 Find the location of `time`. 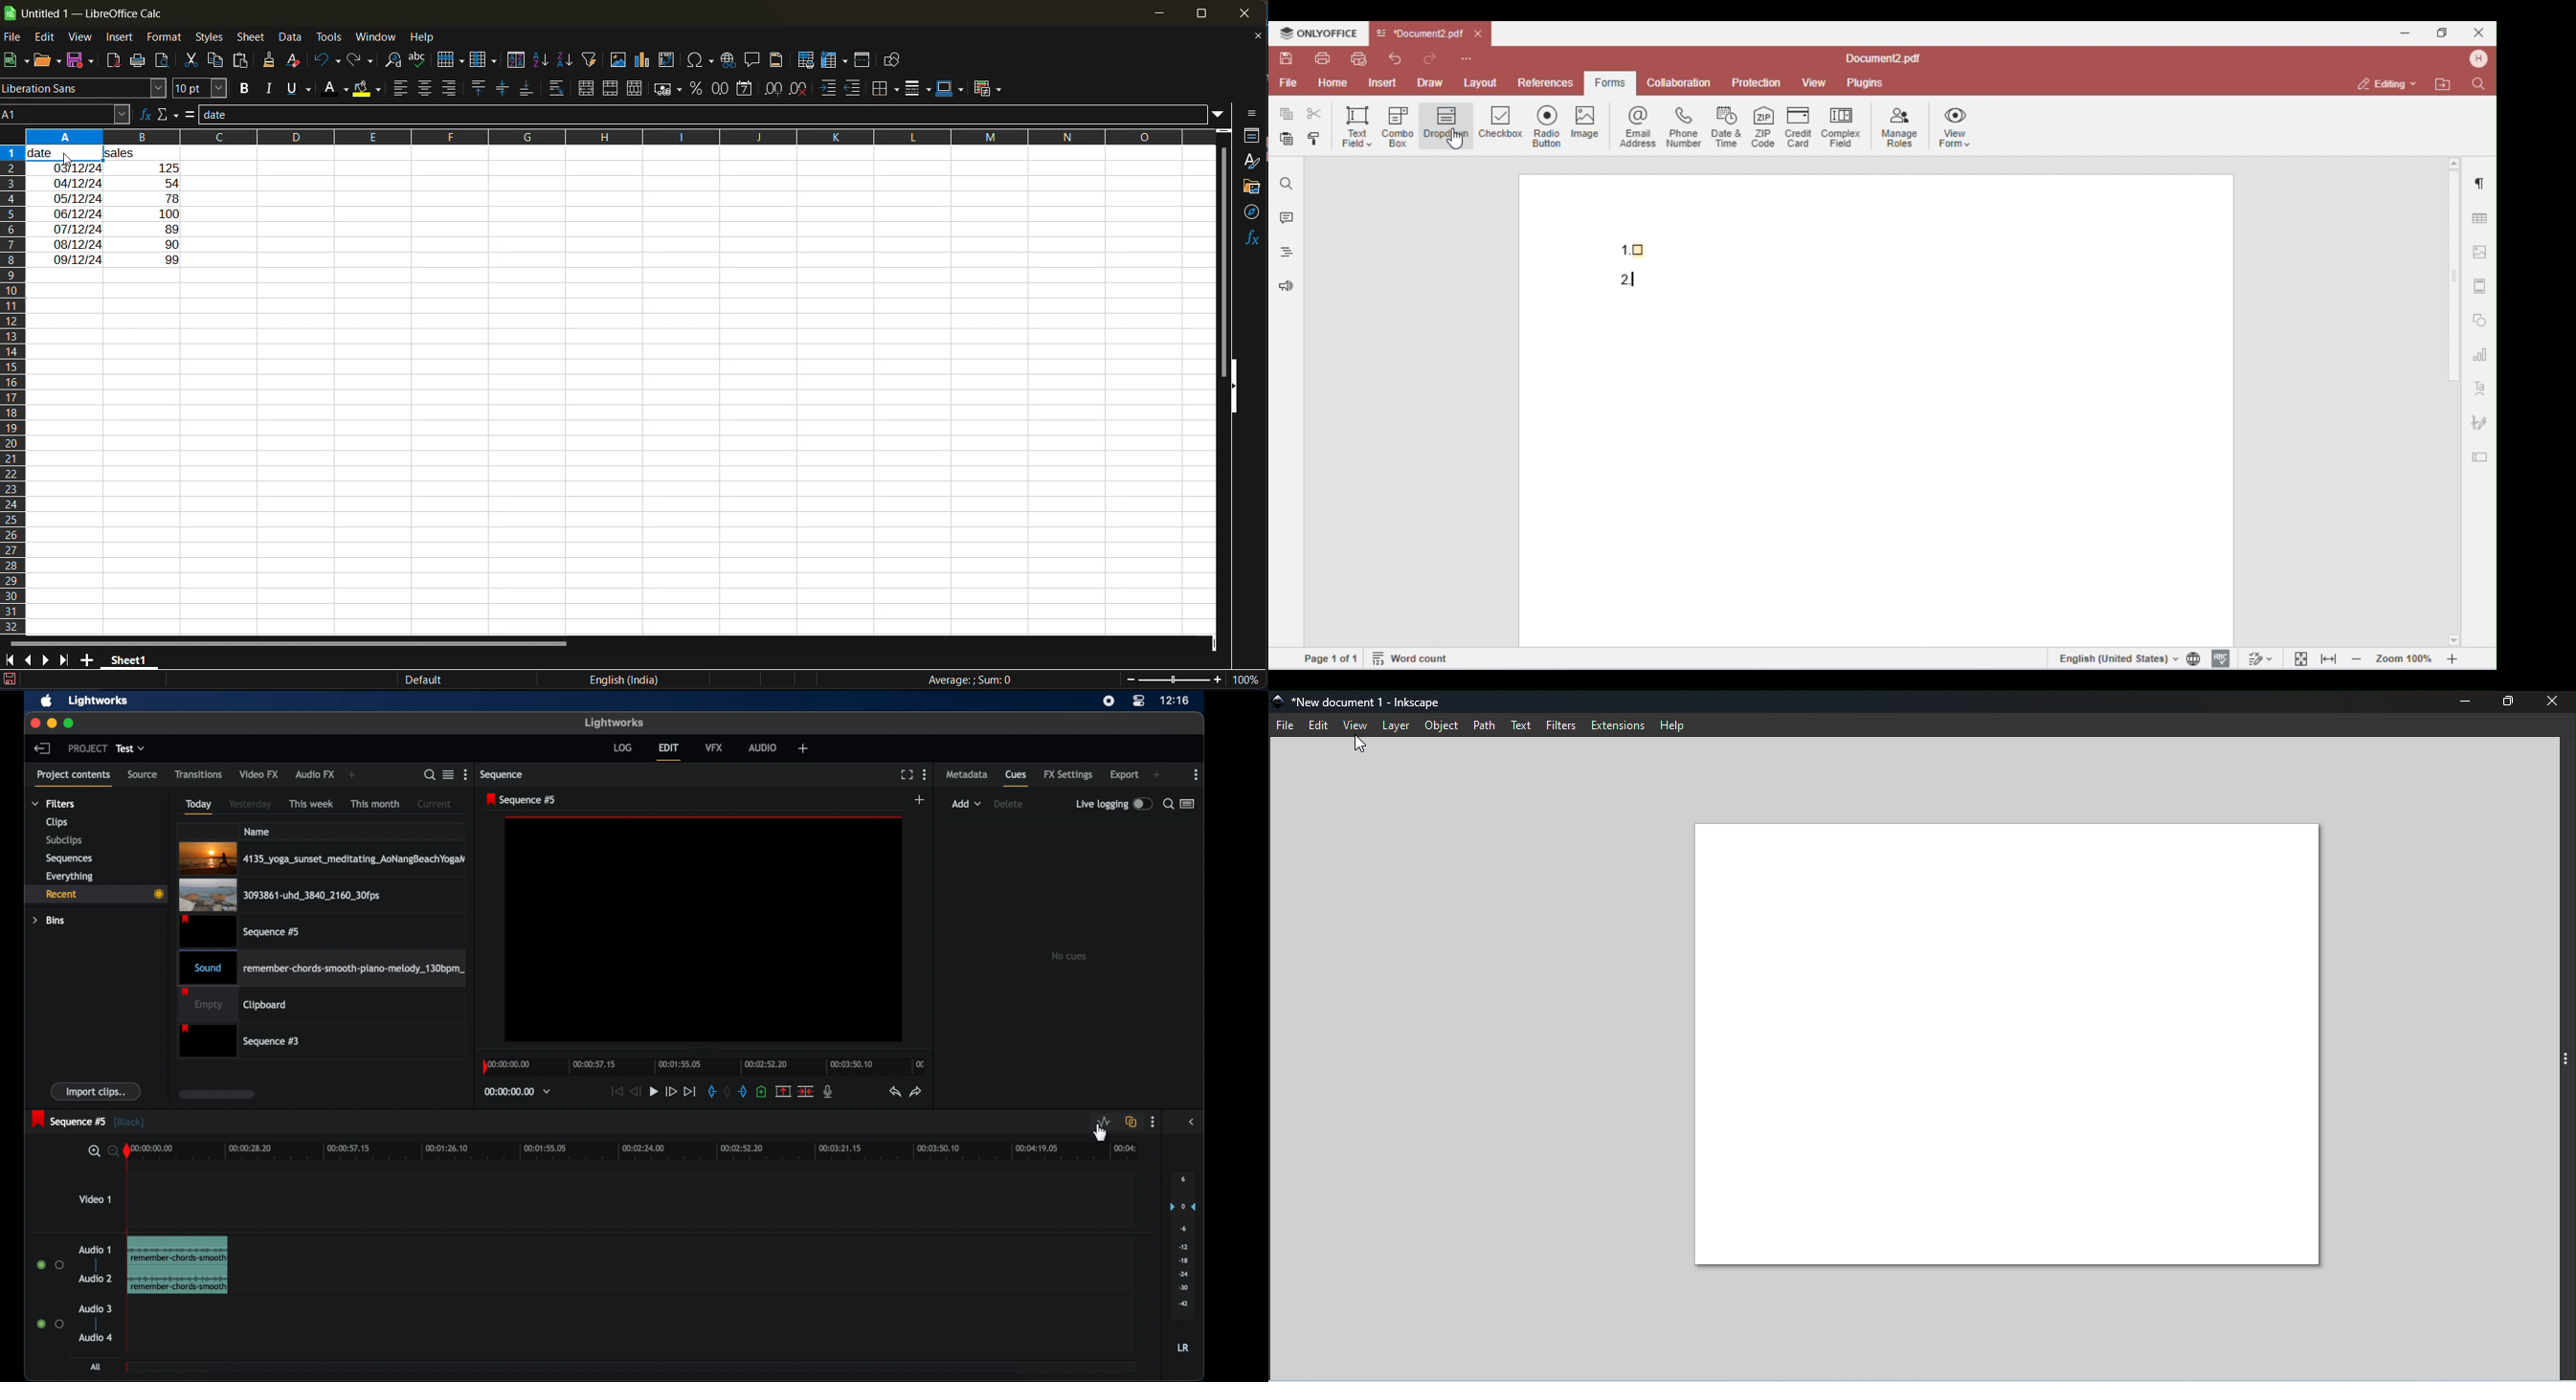

time is located at coordinates (1175, 701).